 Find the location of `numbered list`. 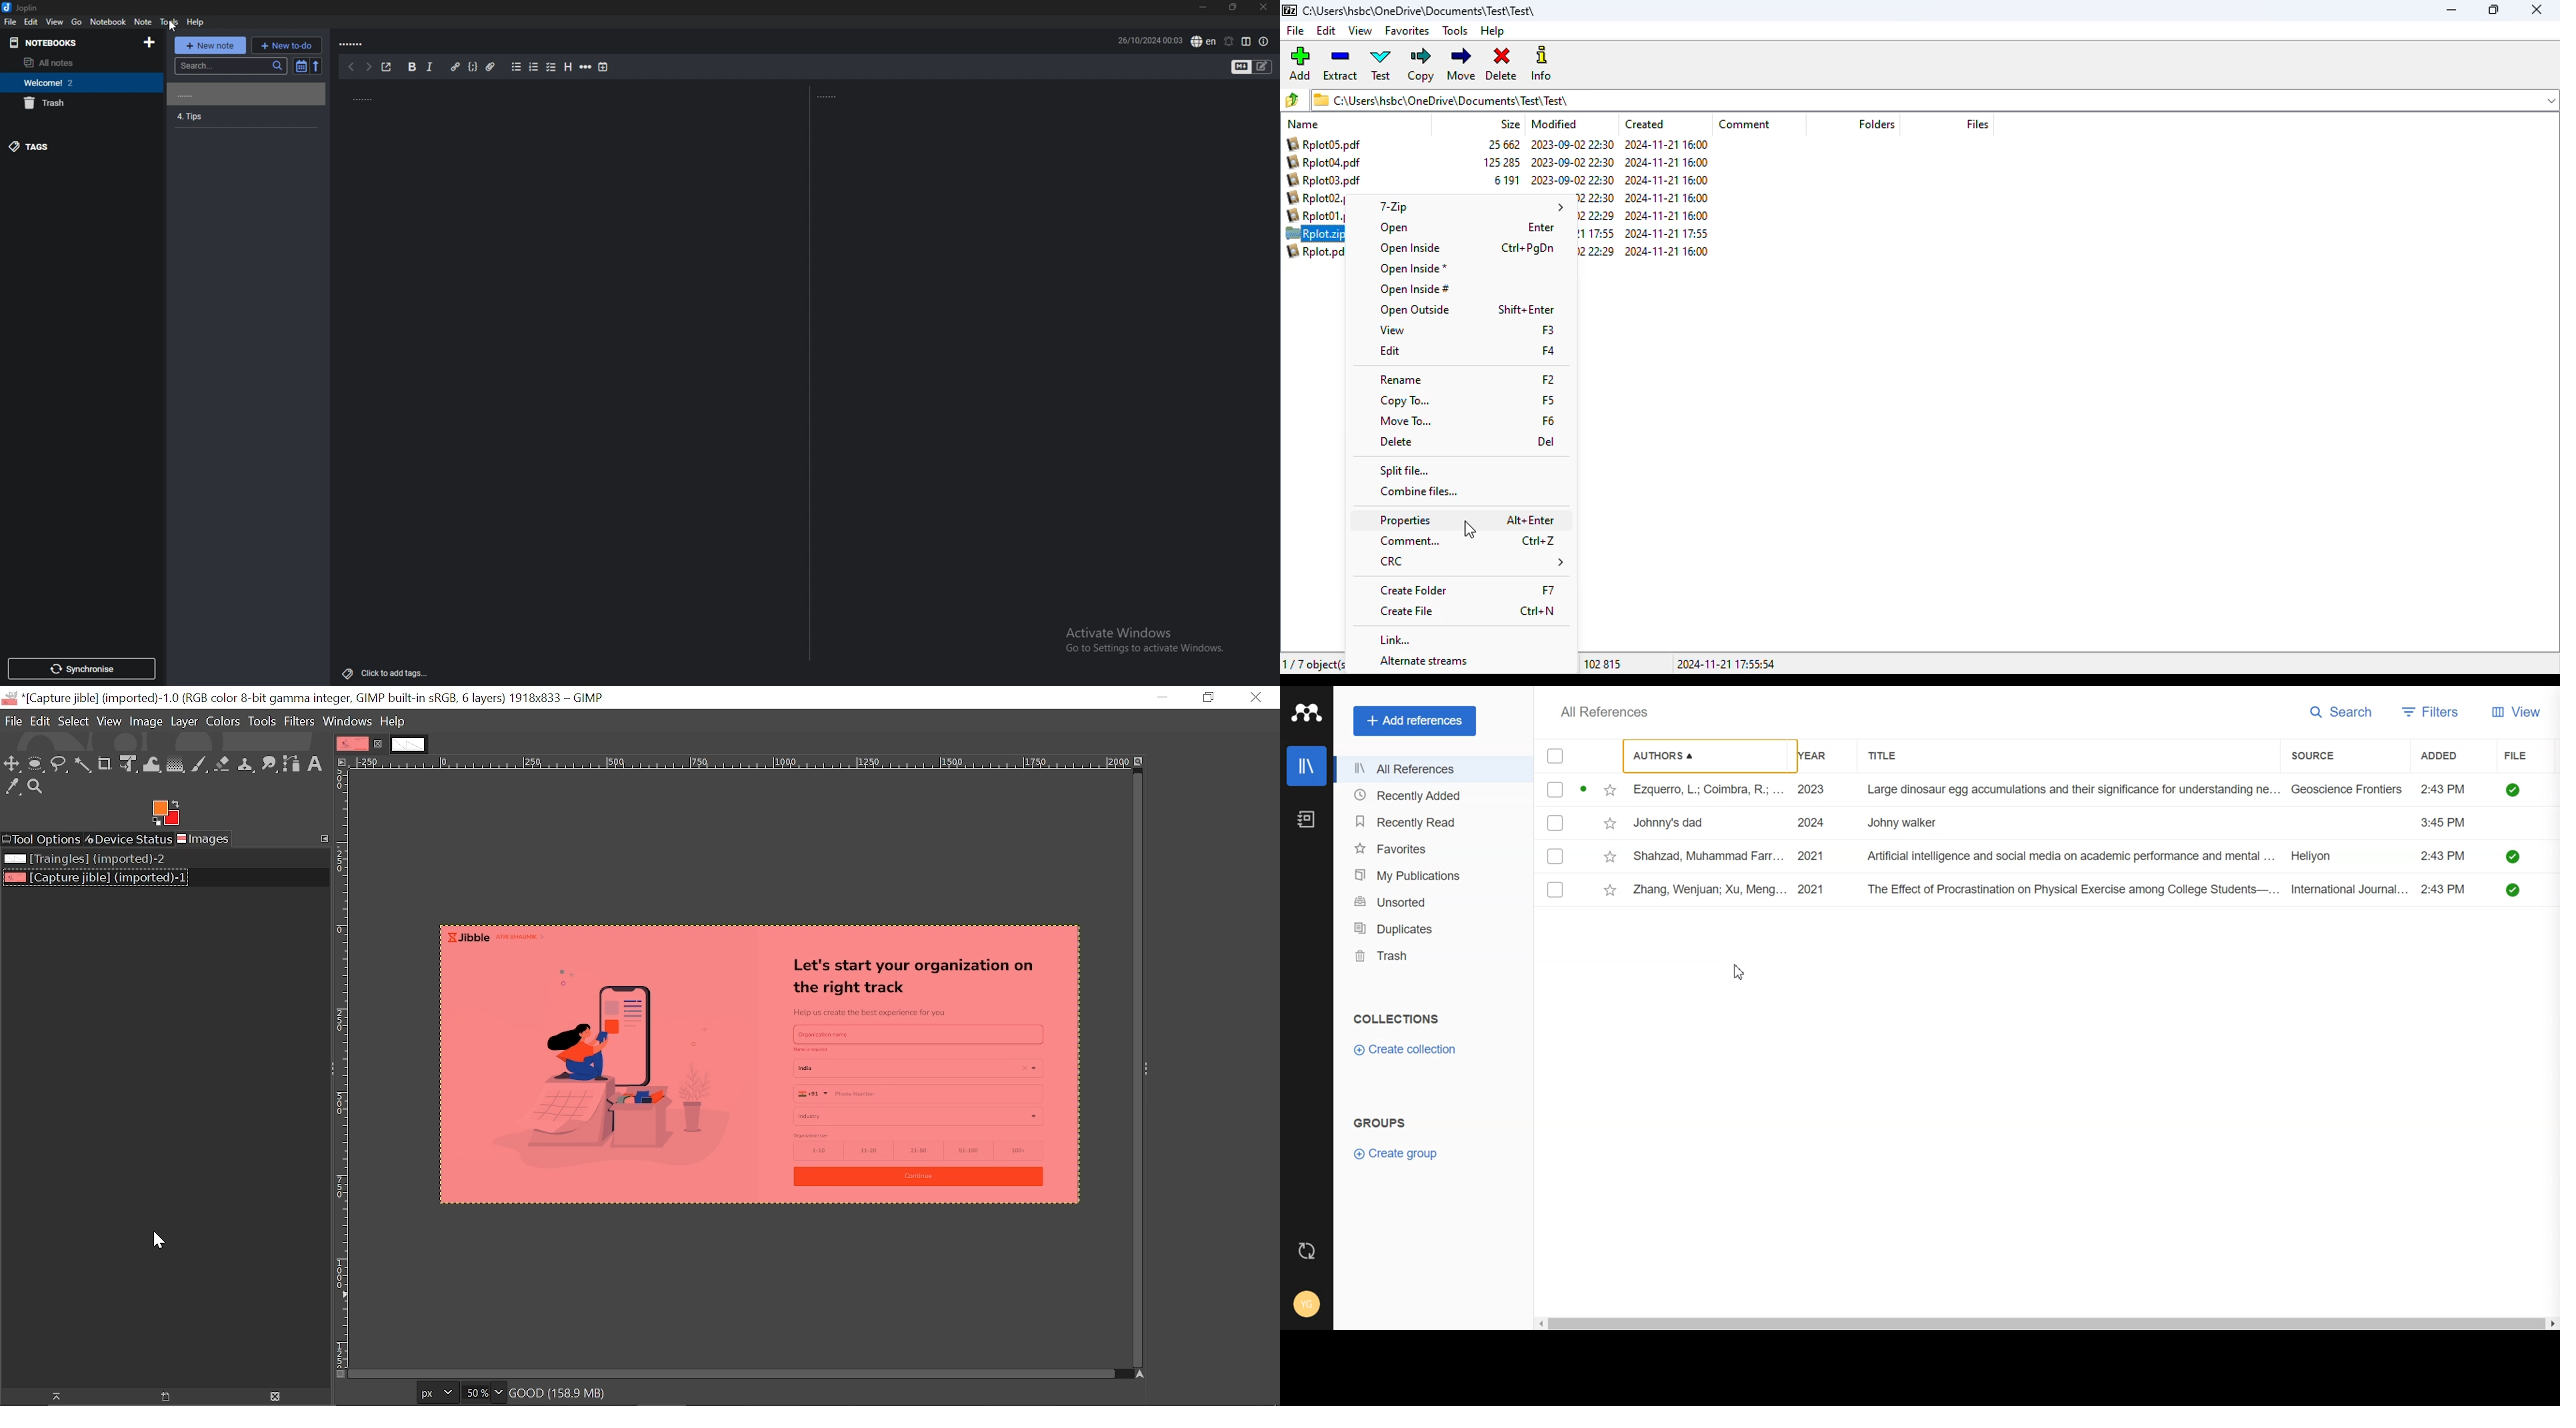

numbered list is located at coordinates (534, 67).